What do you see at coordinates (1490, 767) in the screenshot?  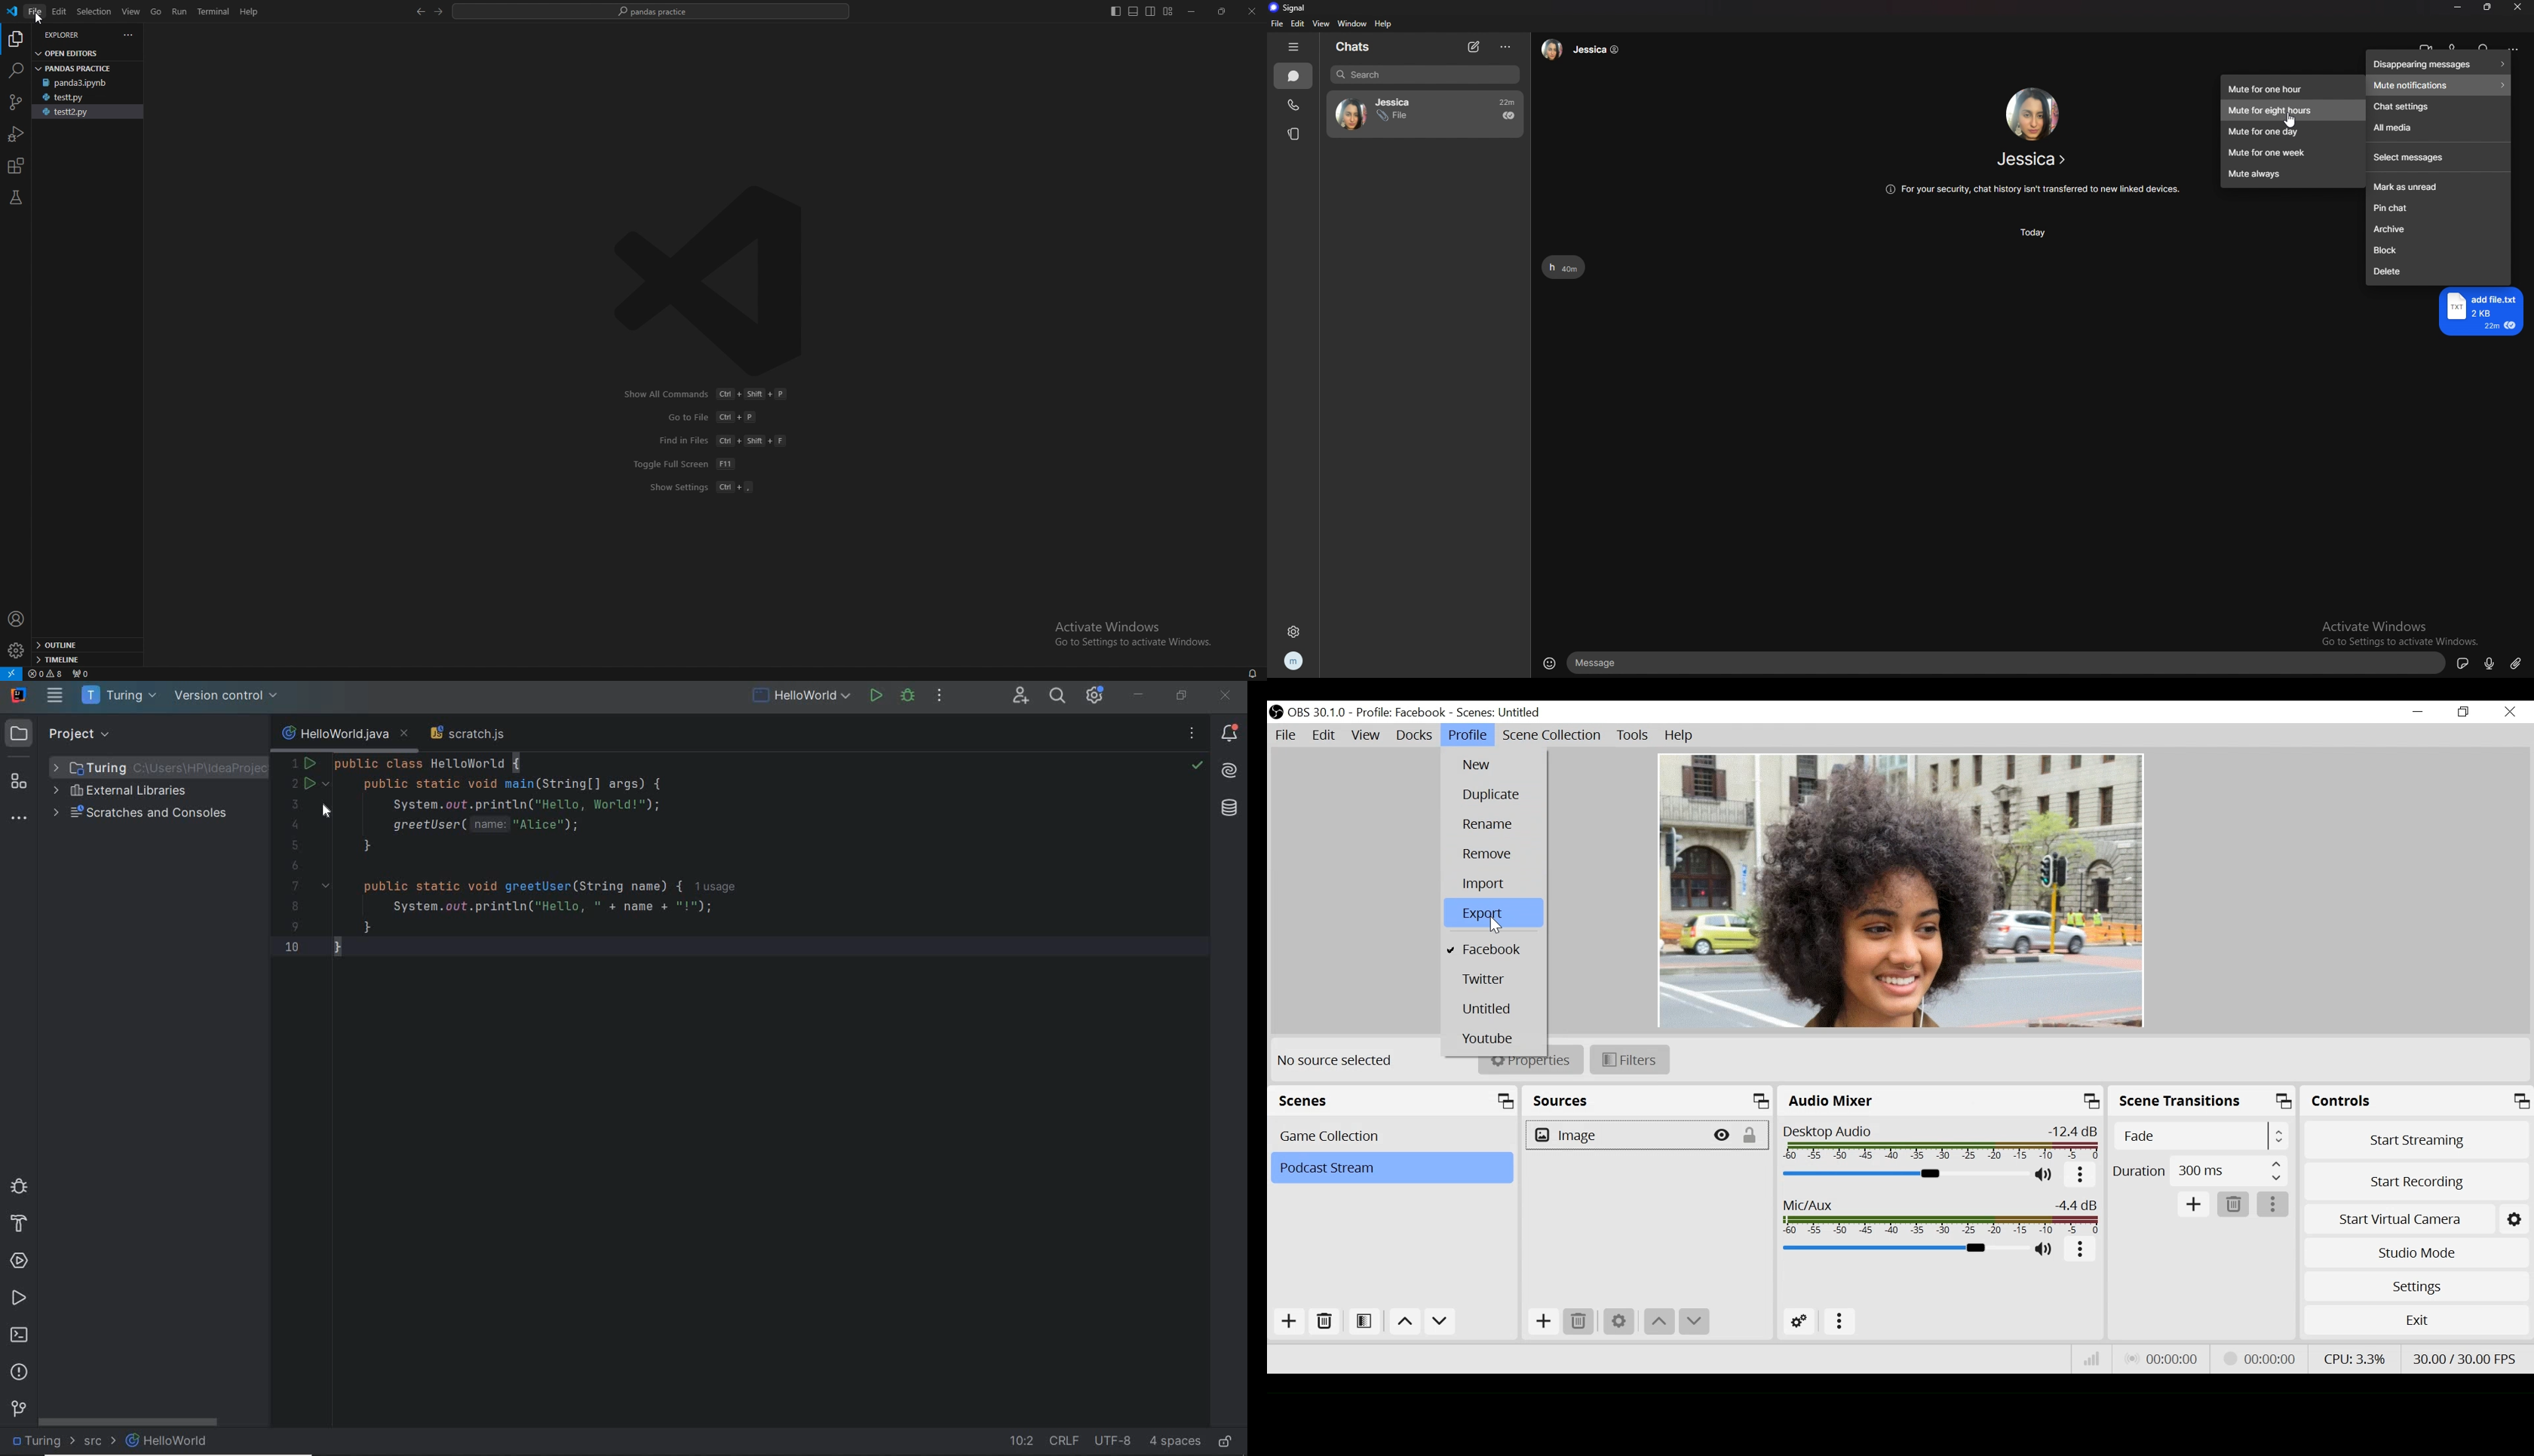 I see `New` at bounding box center [1490, 767].